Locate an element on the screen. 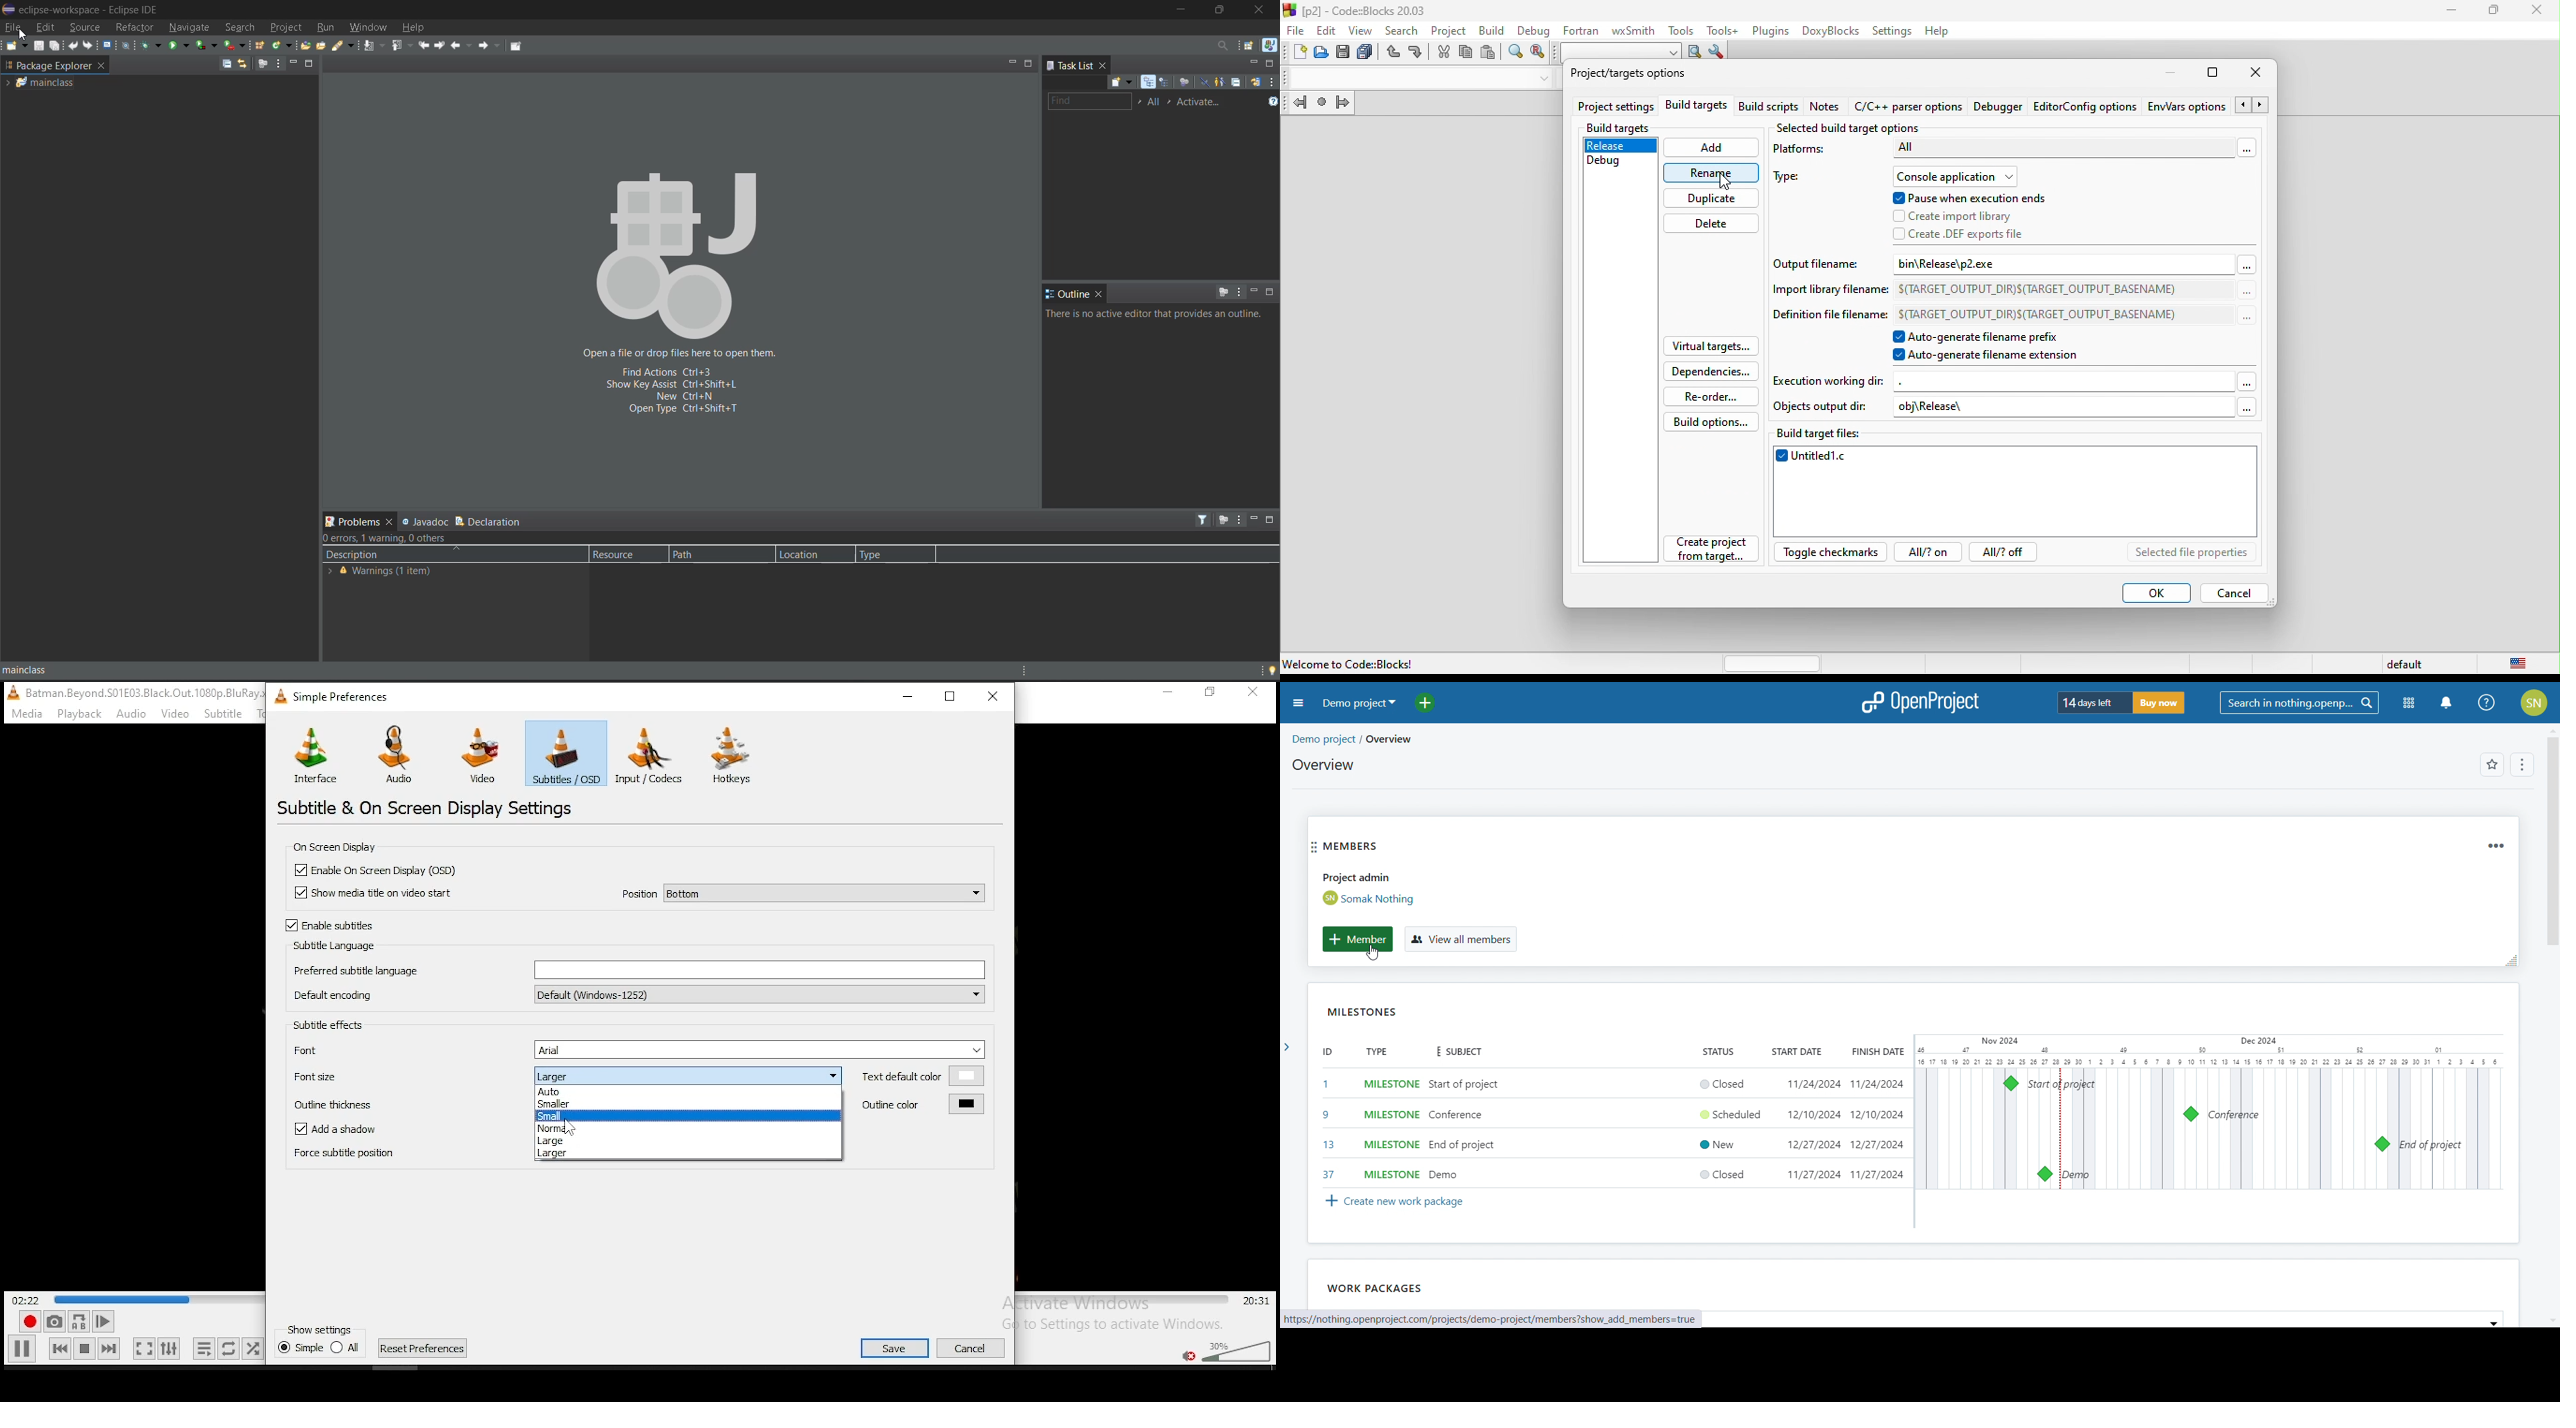  frame by frame is located at coordinates (100, 1322).